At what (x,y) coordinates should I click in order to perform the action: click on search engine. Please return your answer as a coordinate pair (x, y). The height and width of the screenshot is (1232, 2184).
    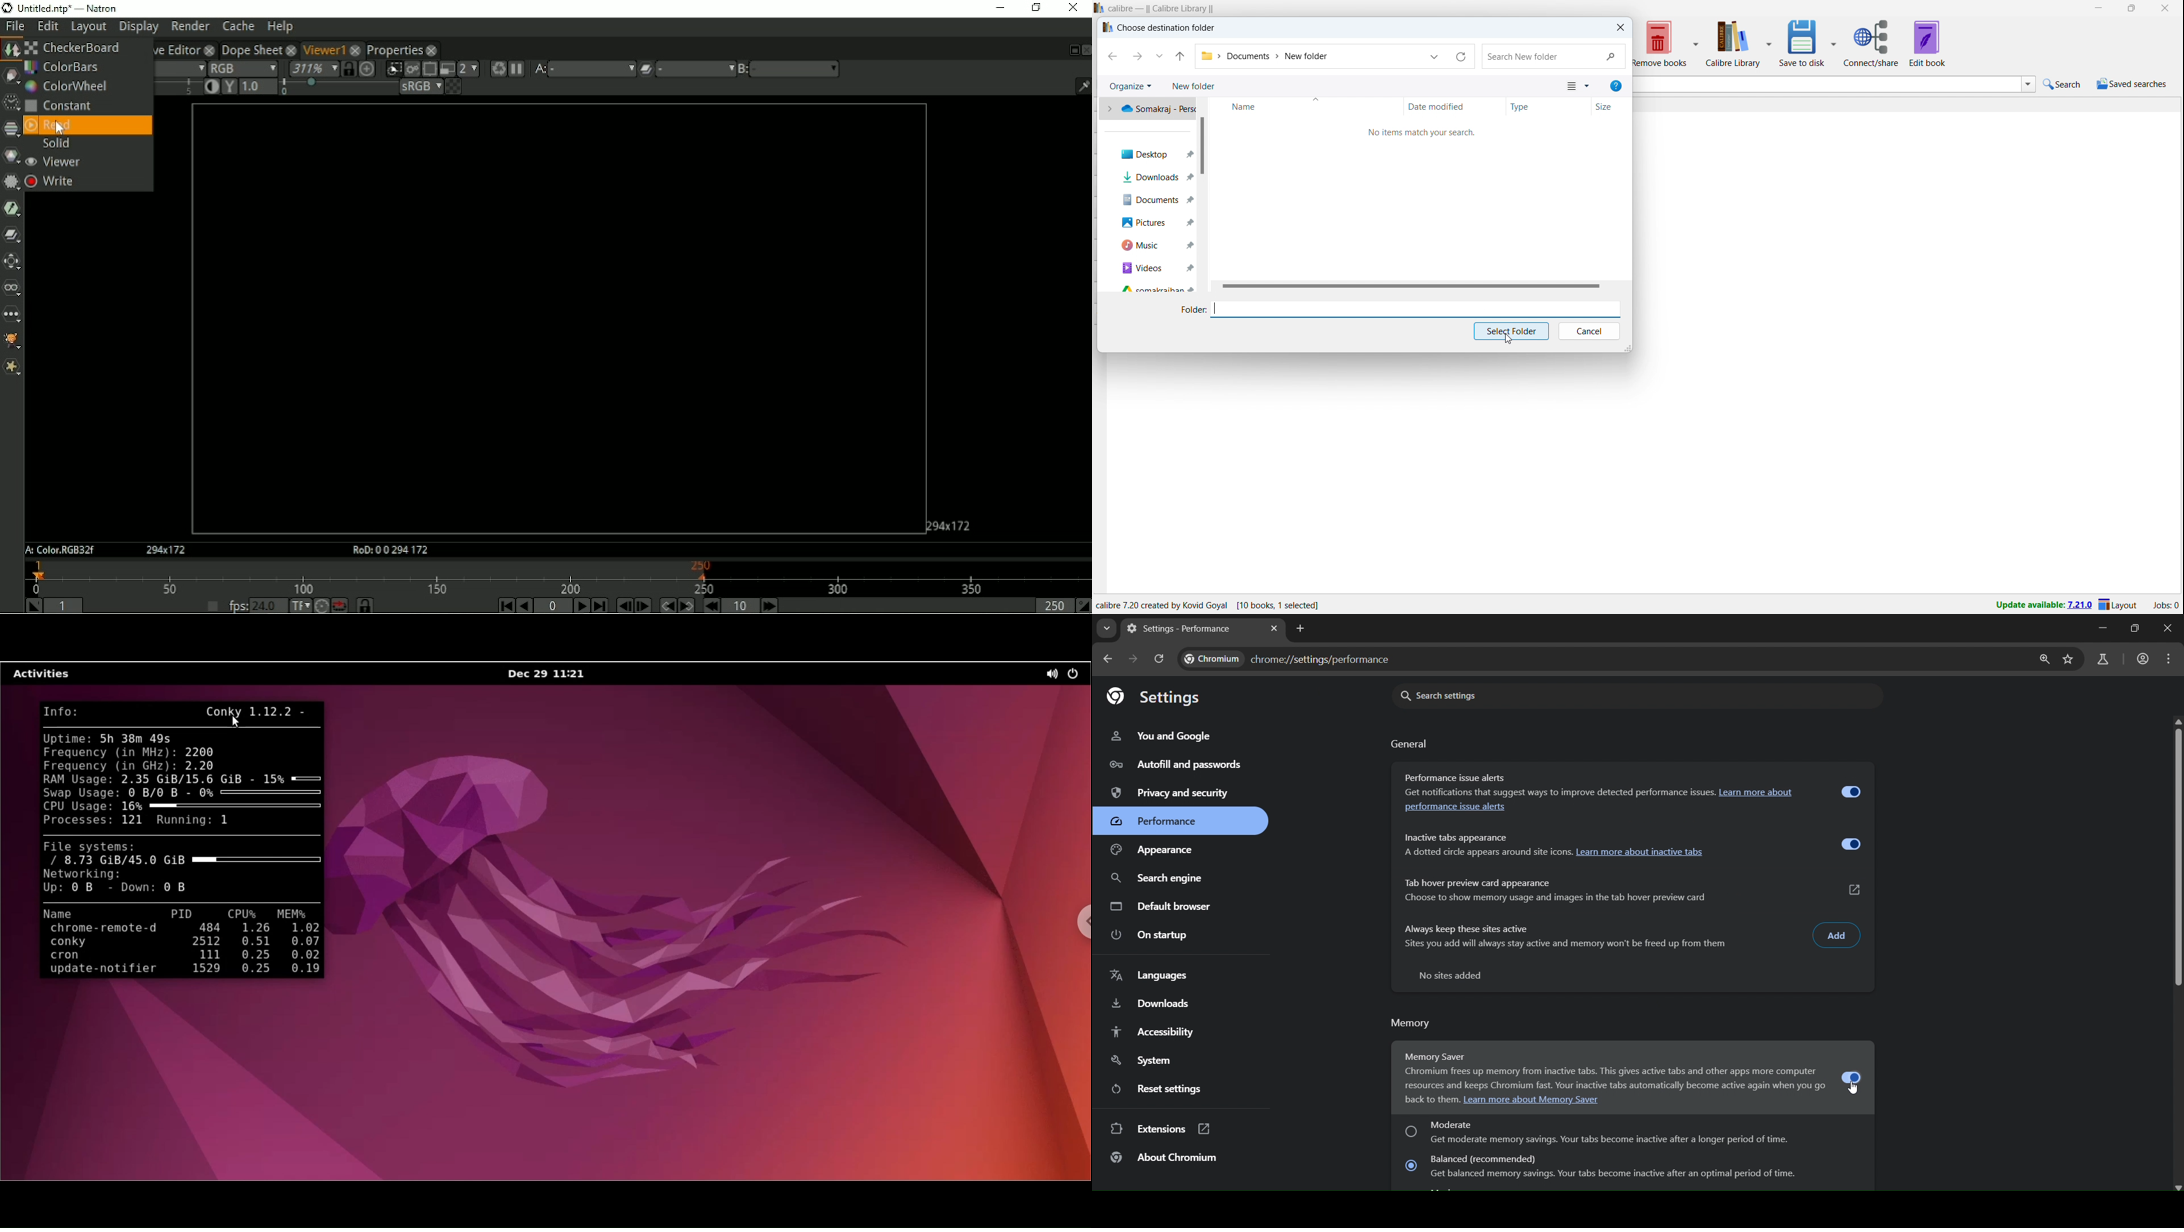
    Looking at the image, I should click on (1159, 878).